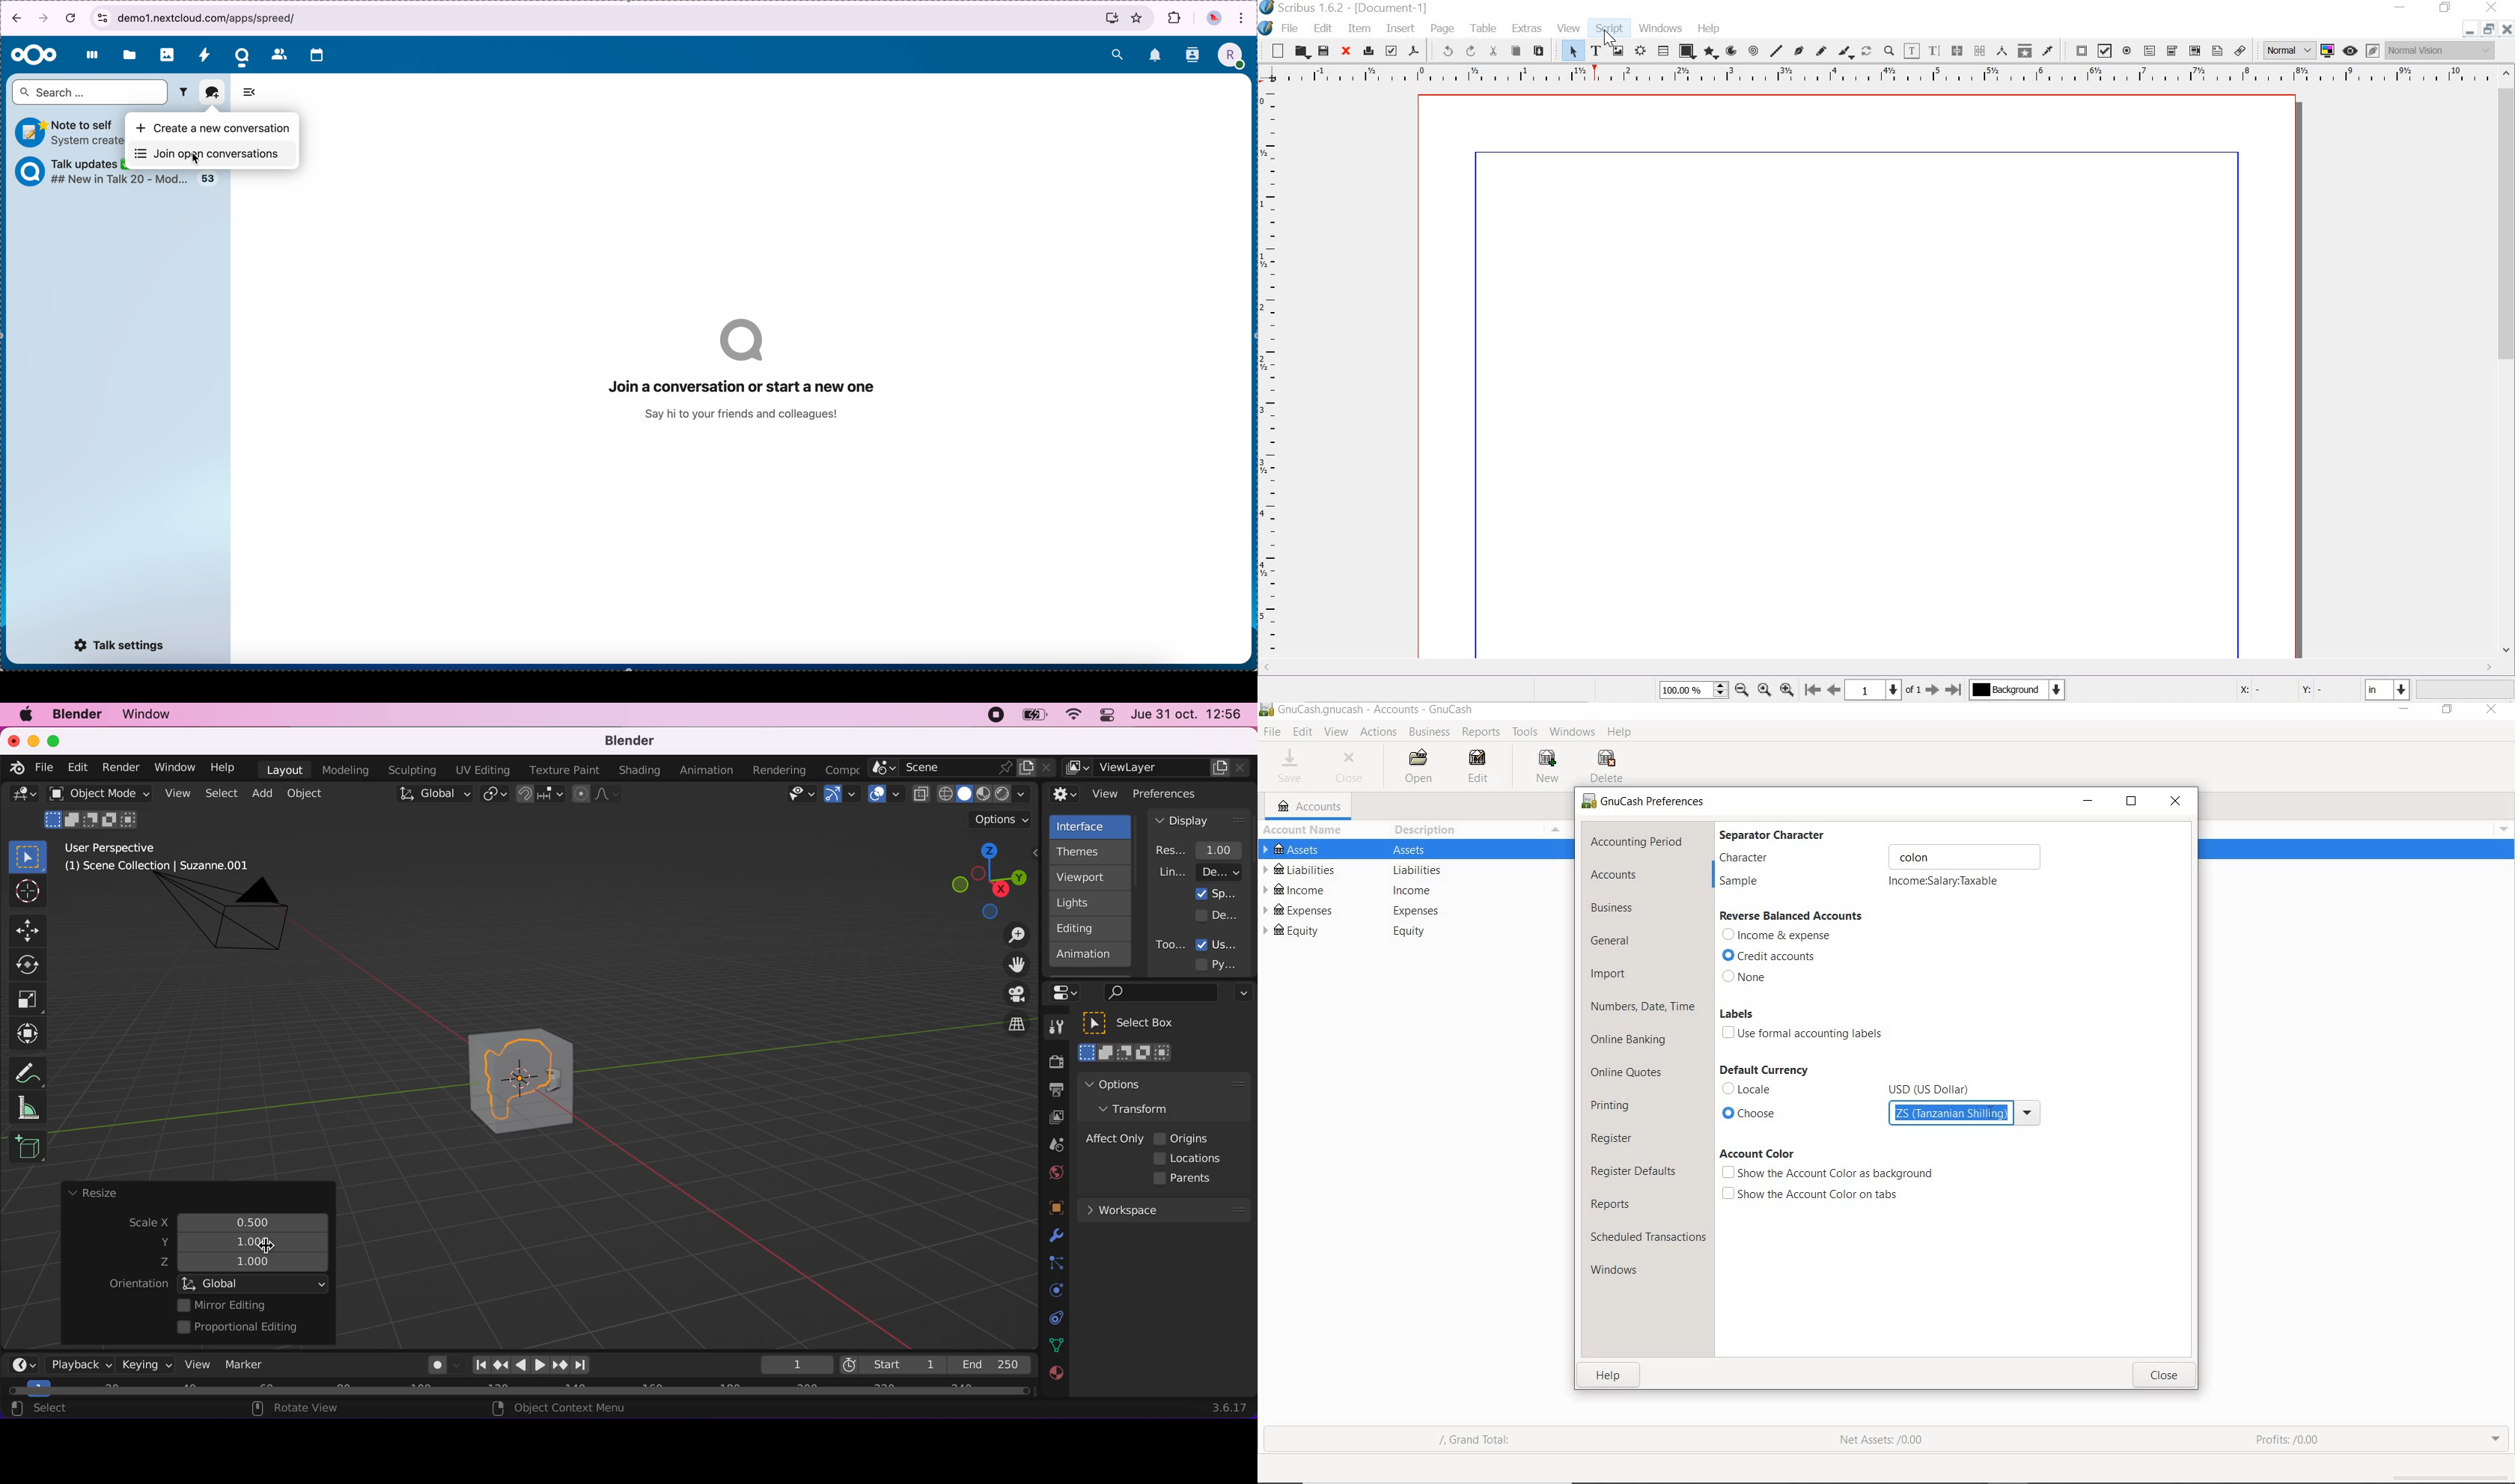 The height and width of the screenshot is (1484, 2520). What do you see at coordinates (1216, 893) in the screenshot?
I see `splash screen` at bounding box center [1216, 893].